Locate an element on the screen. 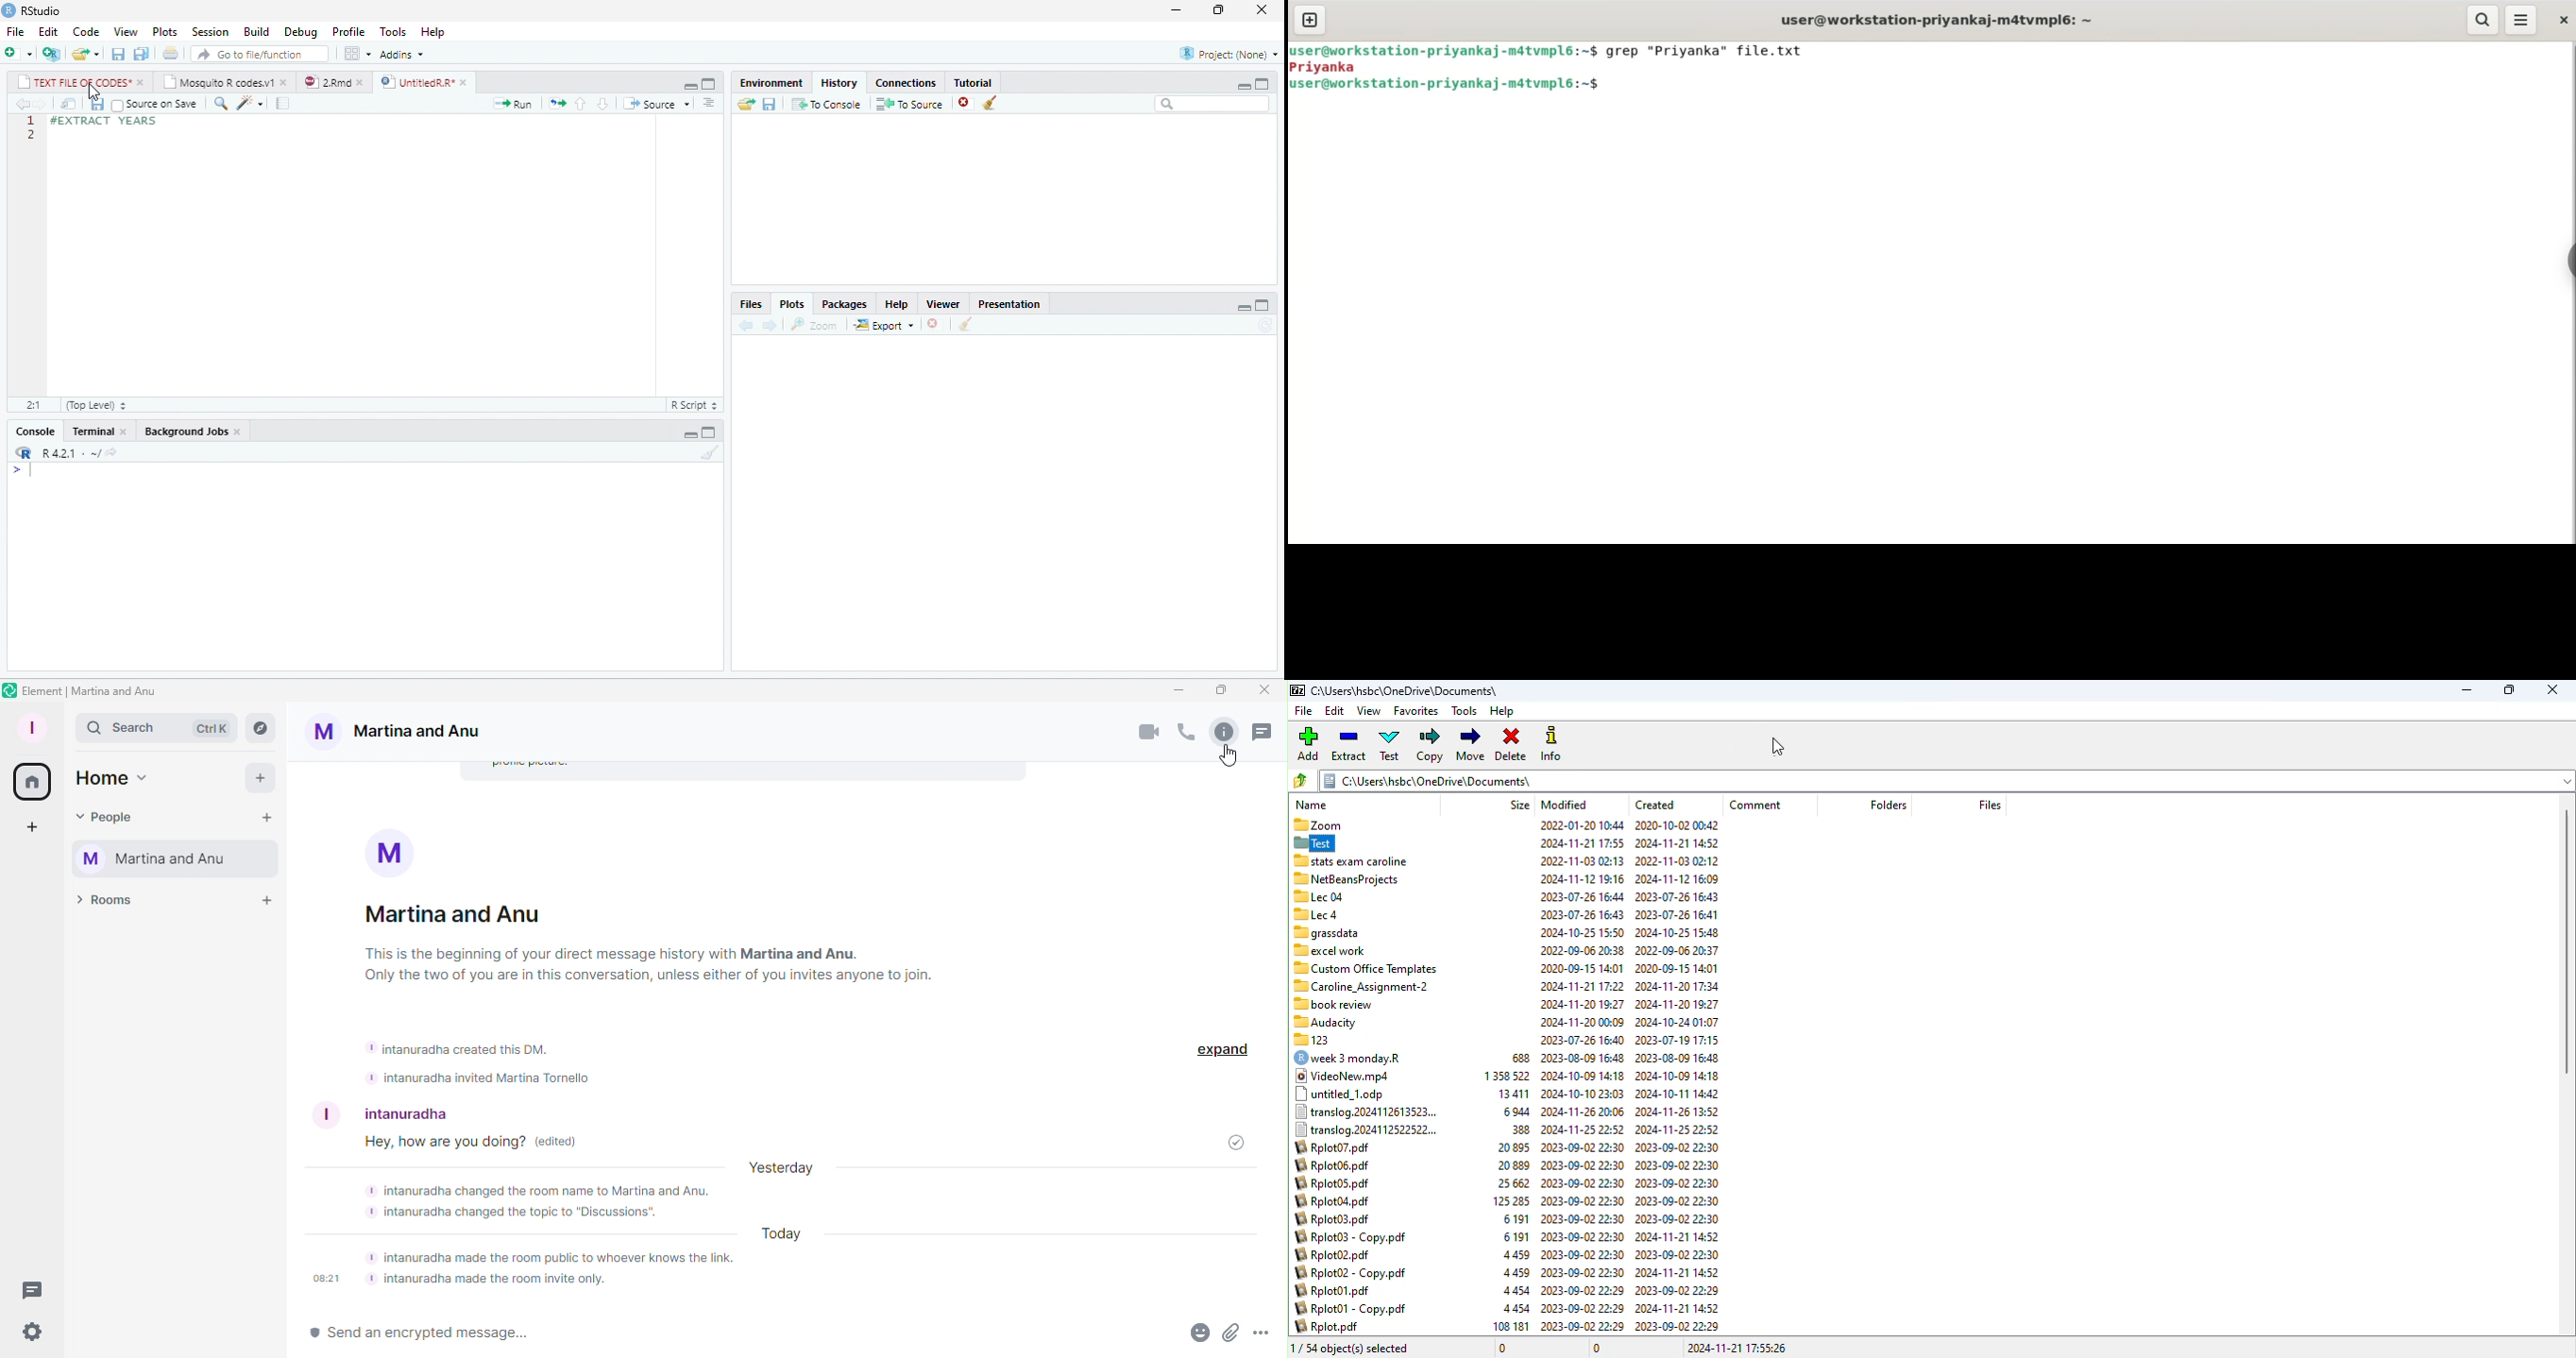 The height and width of the screenshot is (1372, 2576). 2.Rmd is located at coordinates (326, 82).